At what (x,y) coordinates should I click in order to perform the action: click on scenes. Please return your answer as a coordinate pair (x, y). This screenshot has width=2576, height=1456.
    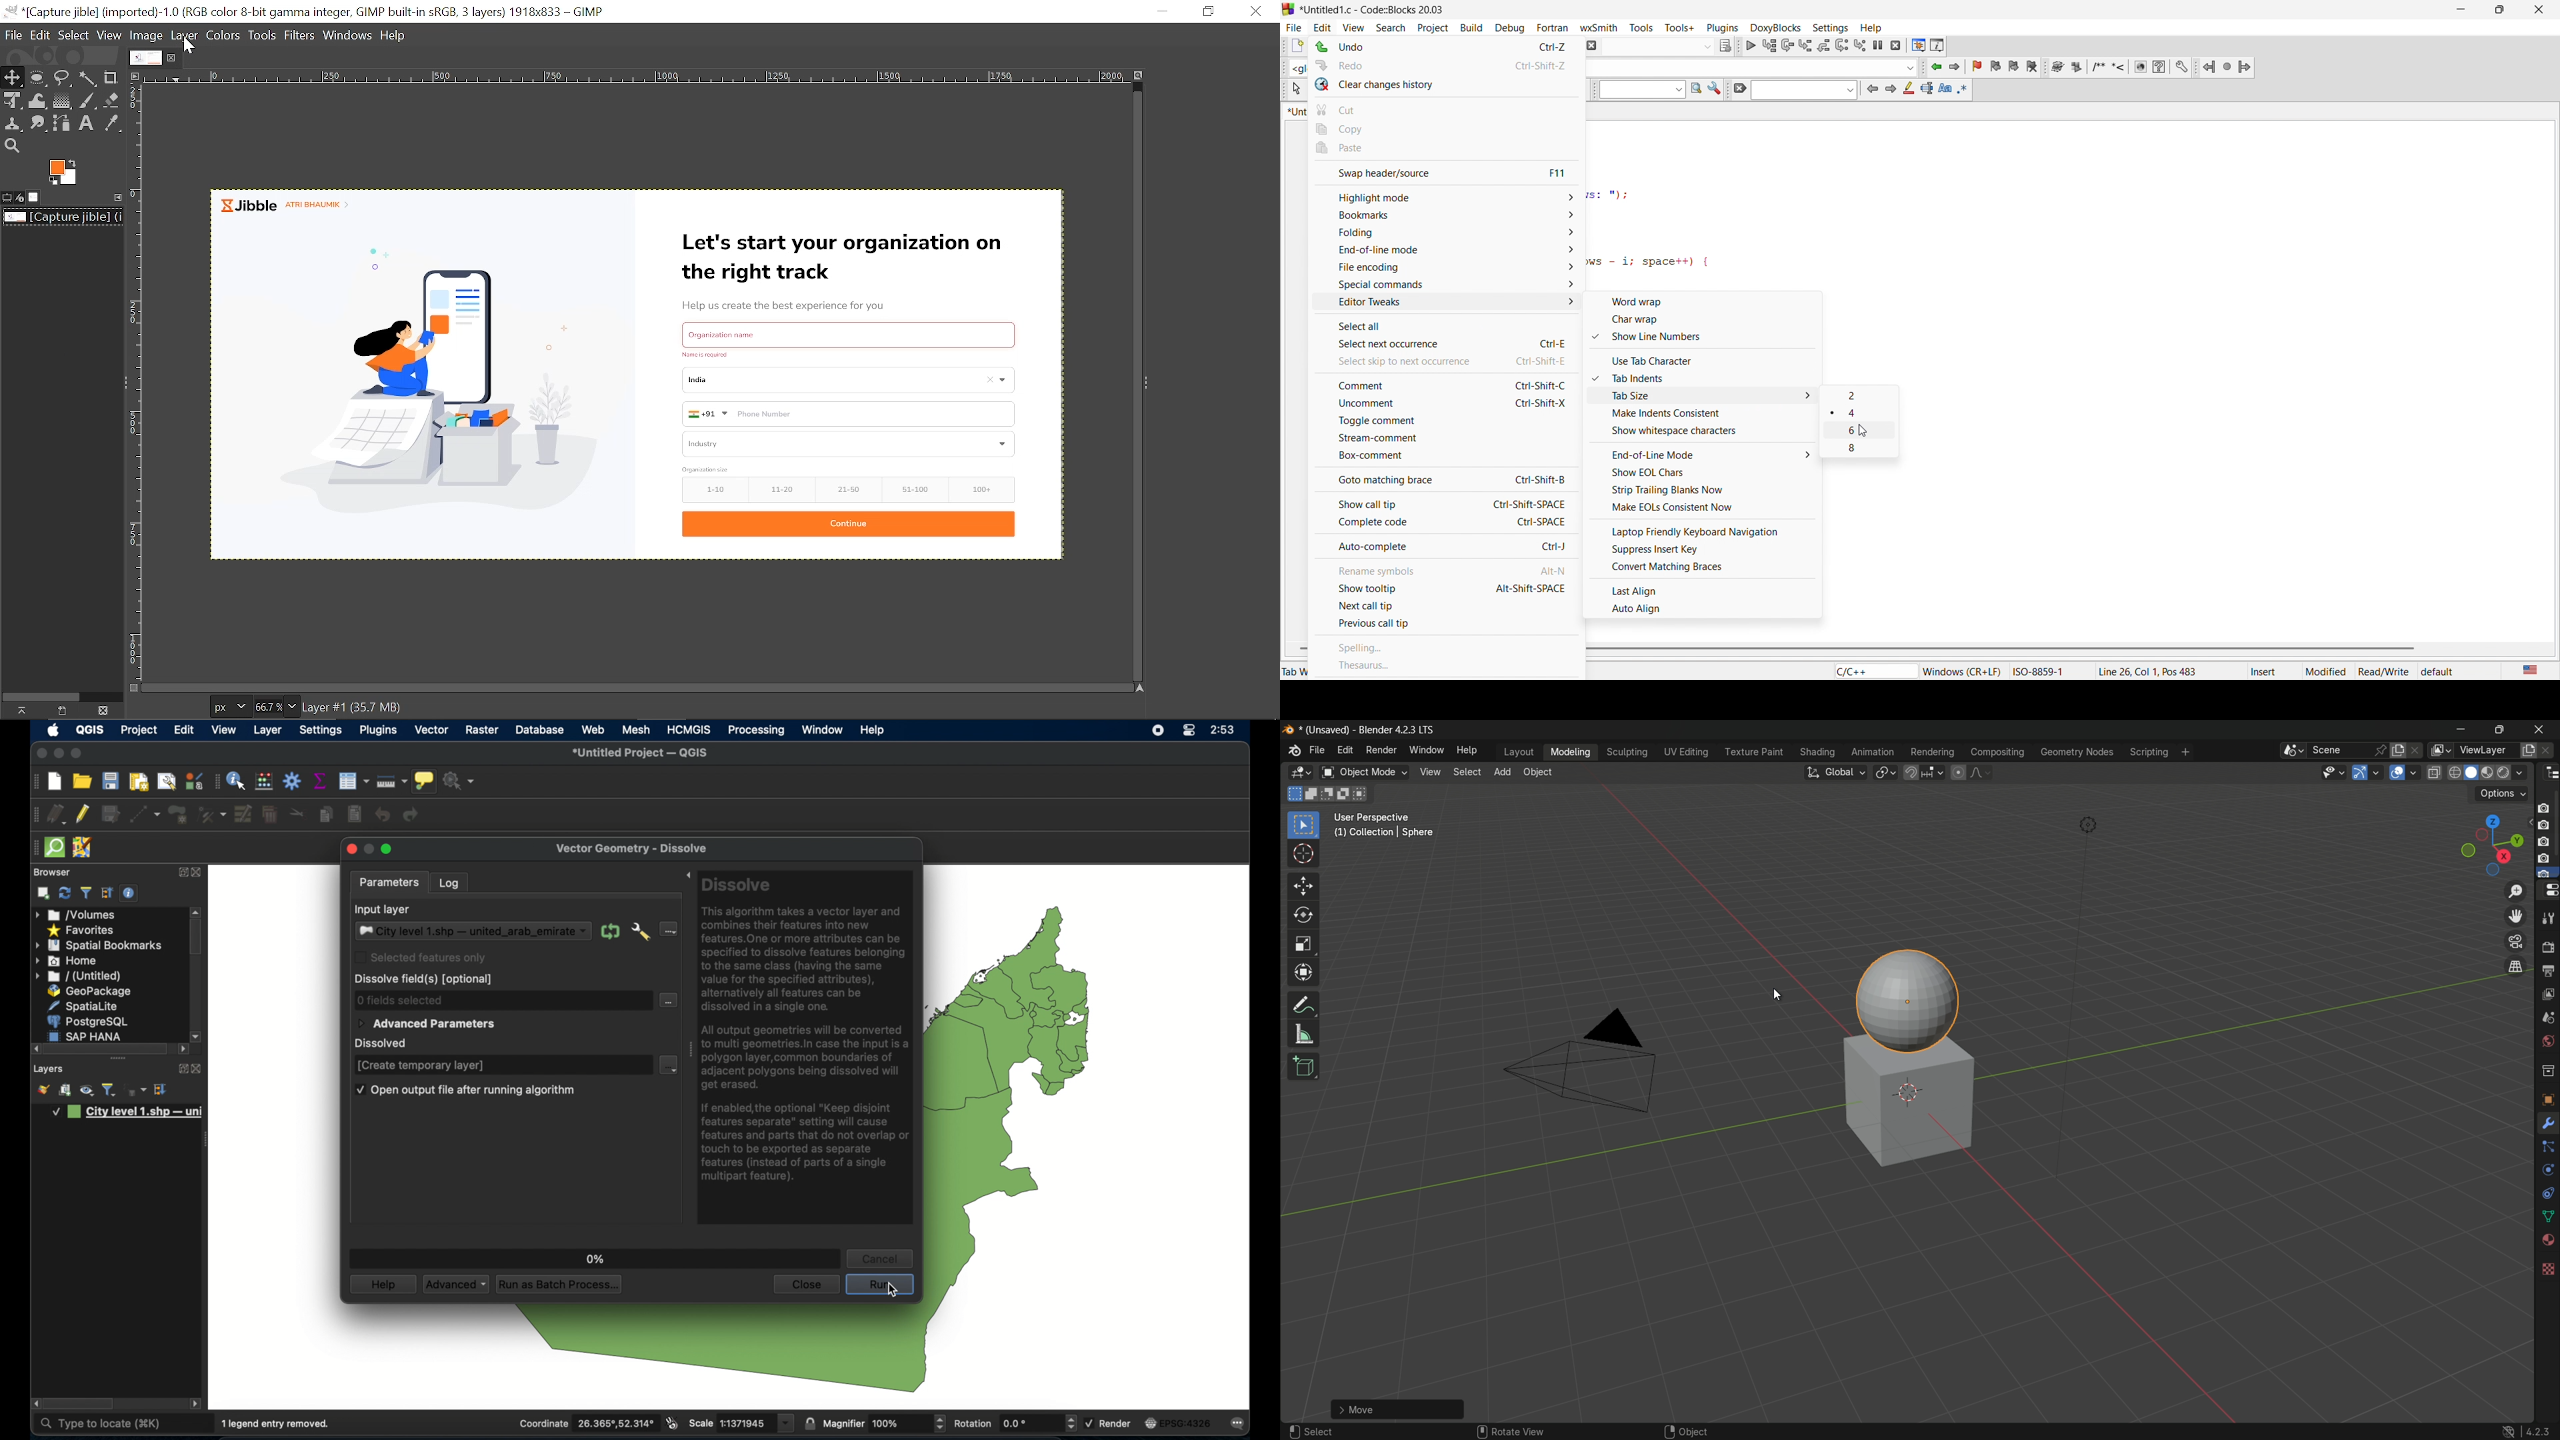
    Looking at the image, I should click on (2547, 1017).